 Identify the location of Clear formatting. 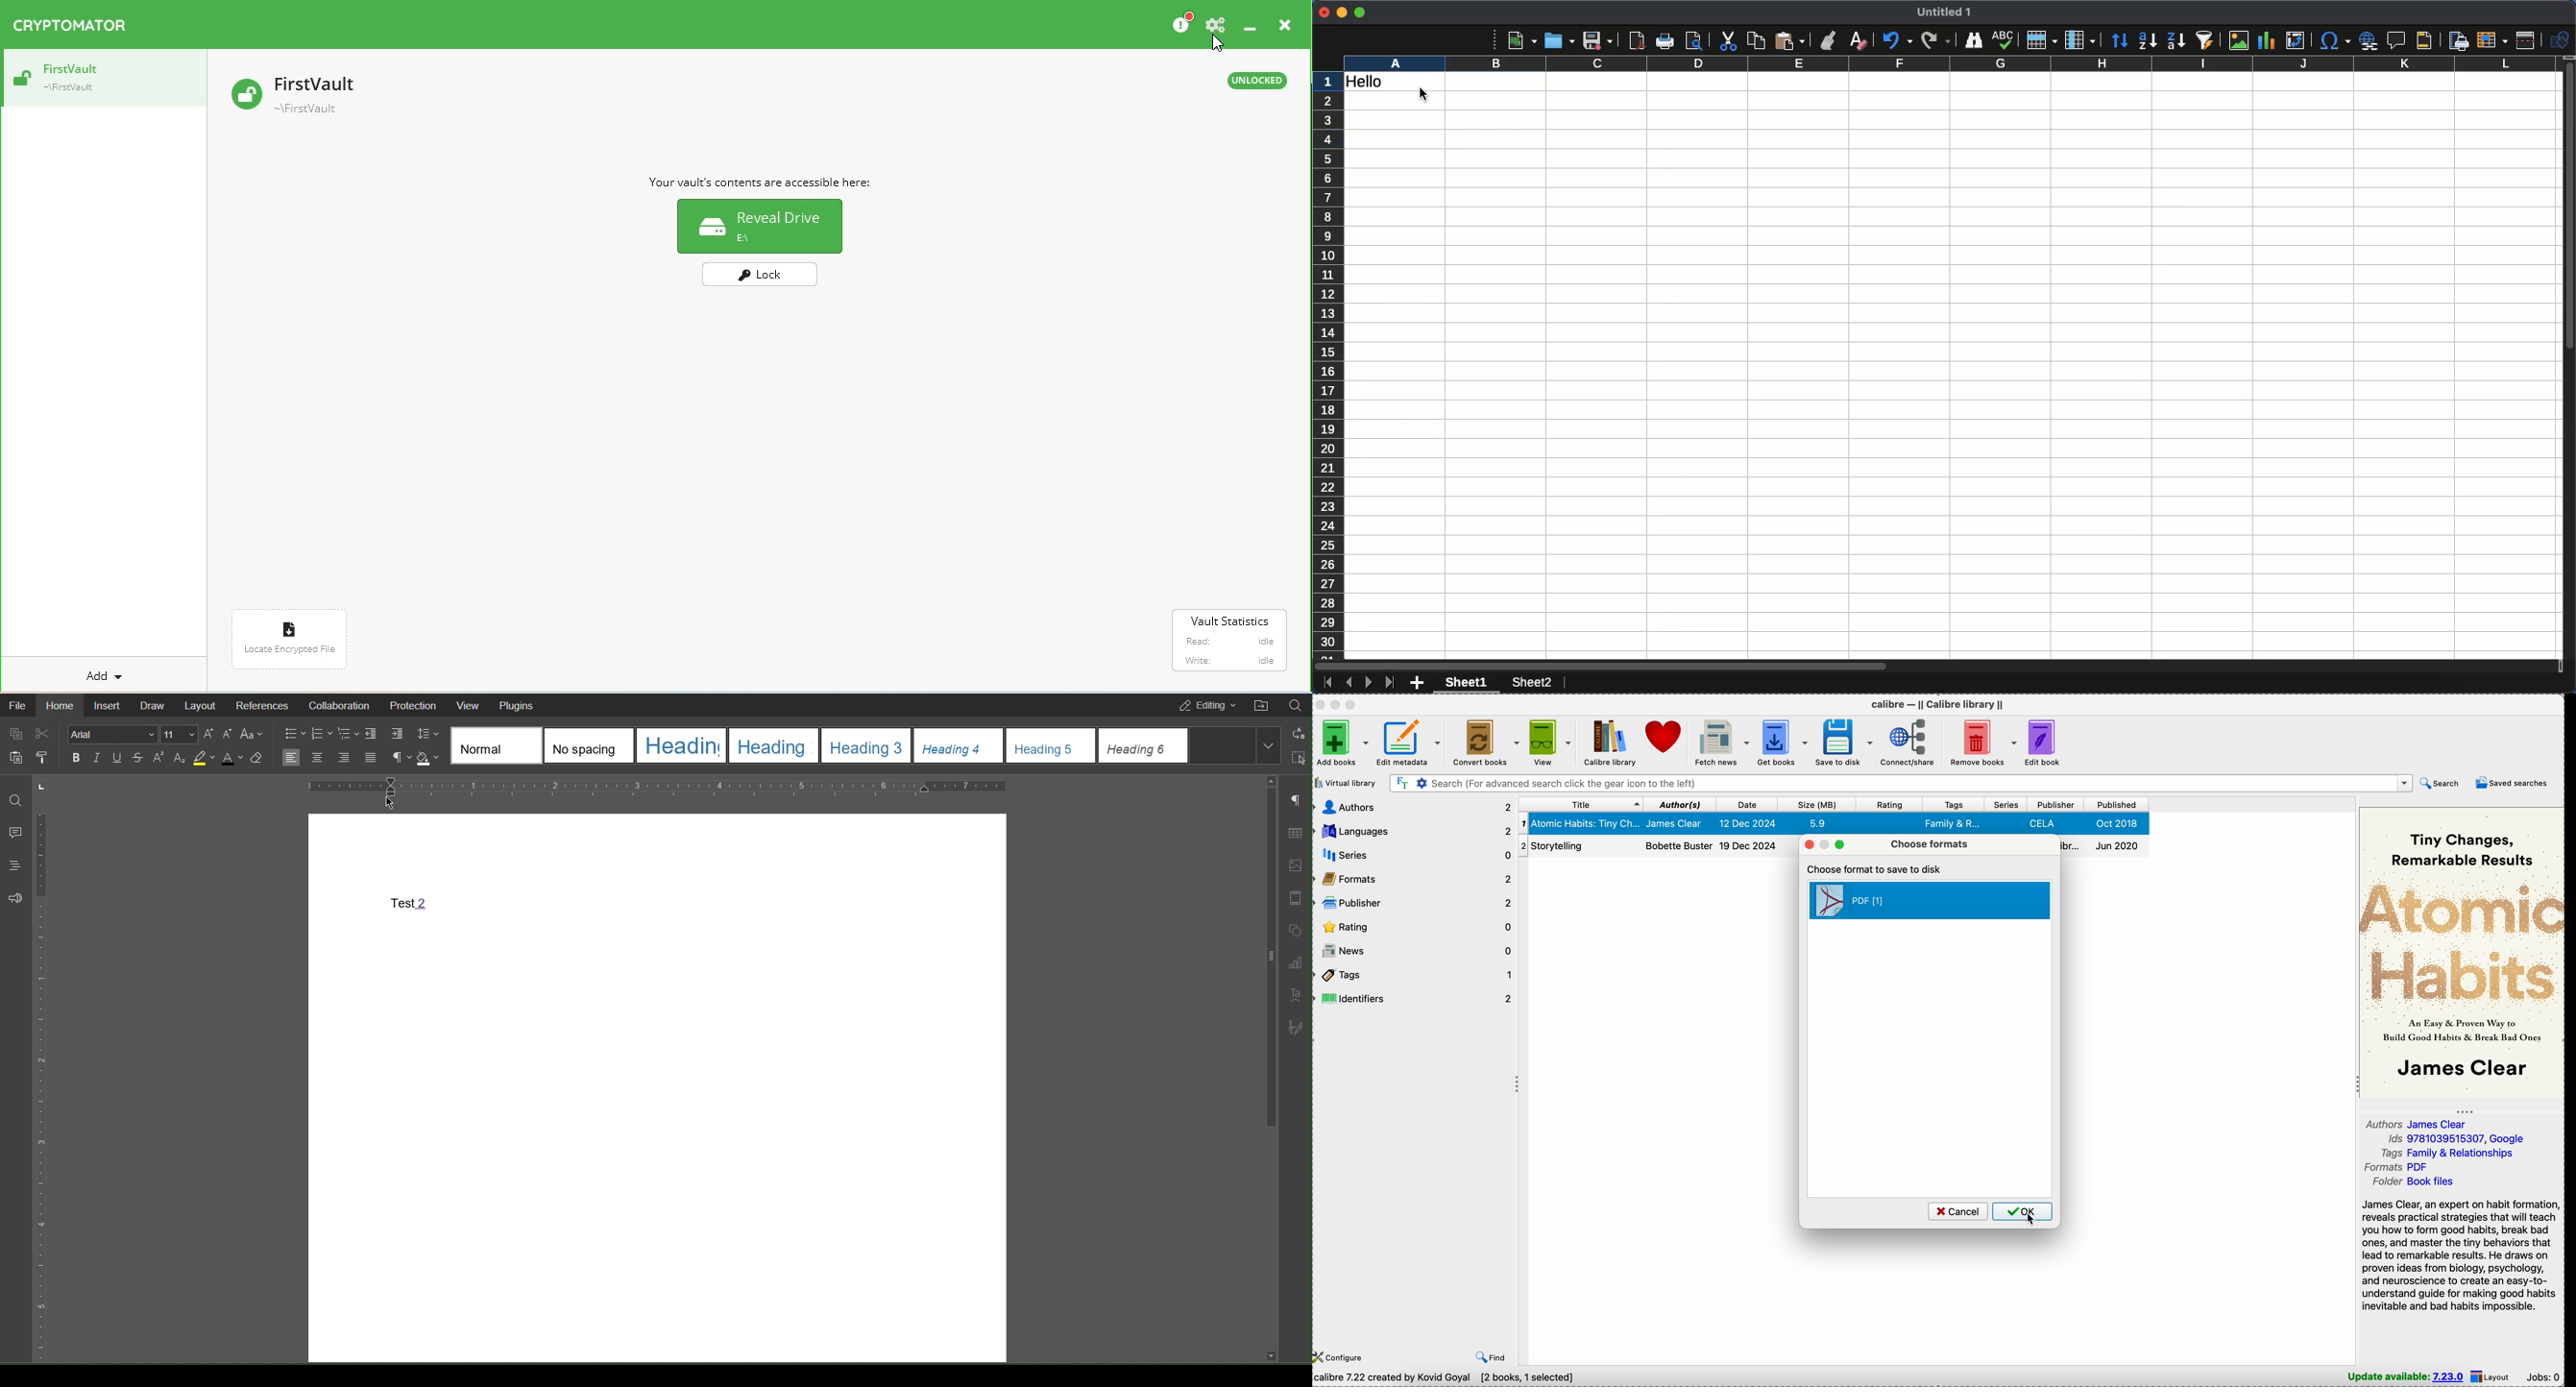
(1859, 40).